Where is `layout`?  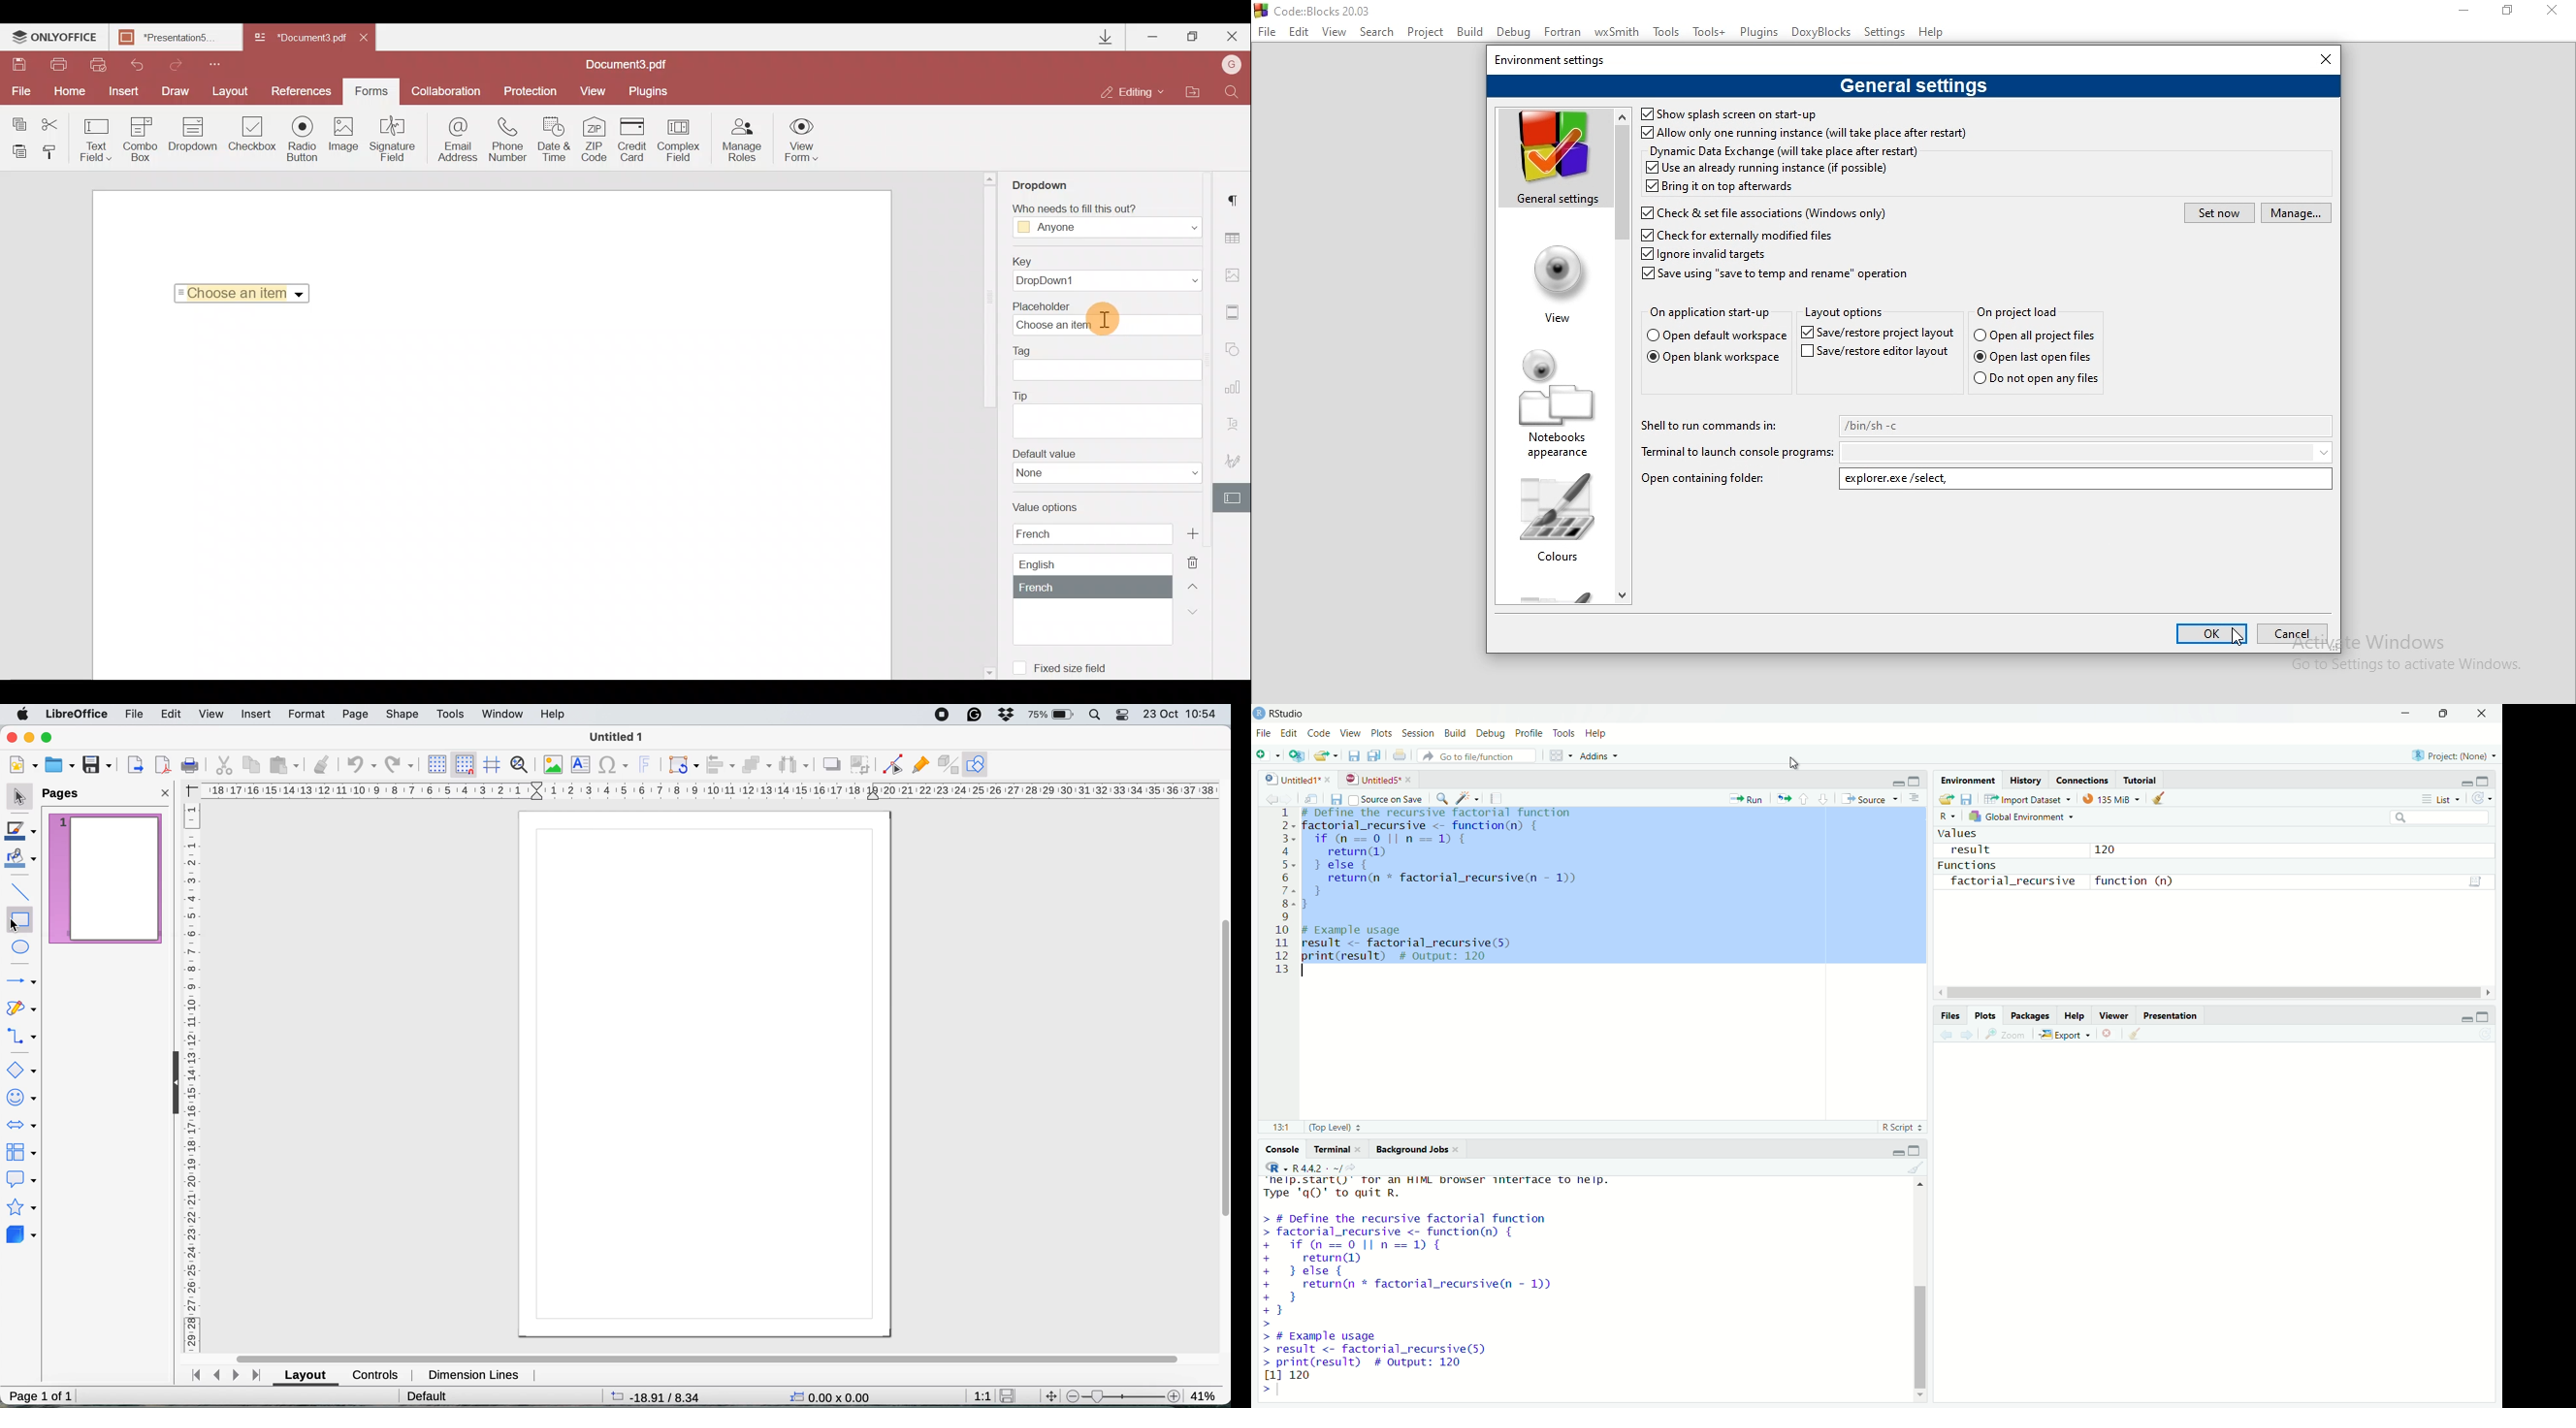
layout is located at coordinates (307, 1375).